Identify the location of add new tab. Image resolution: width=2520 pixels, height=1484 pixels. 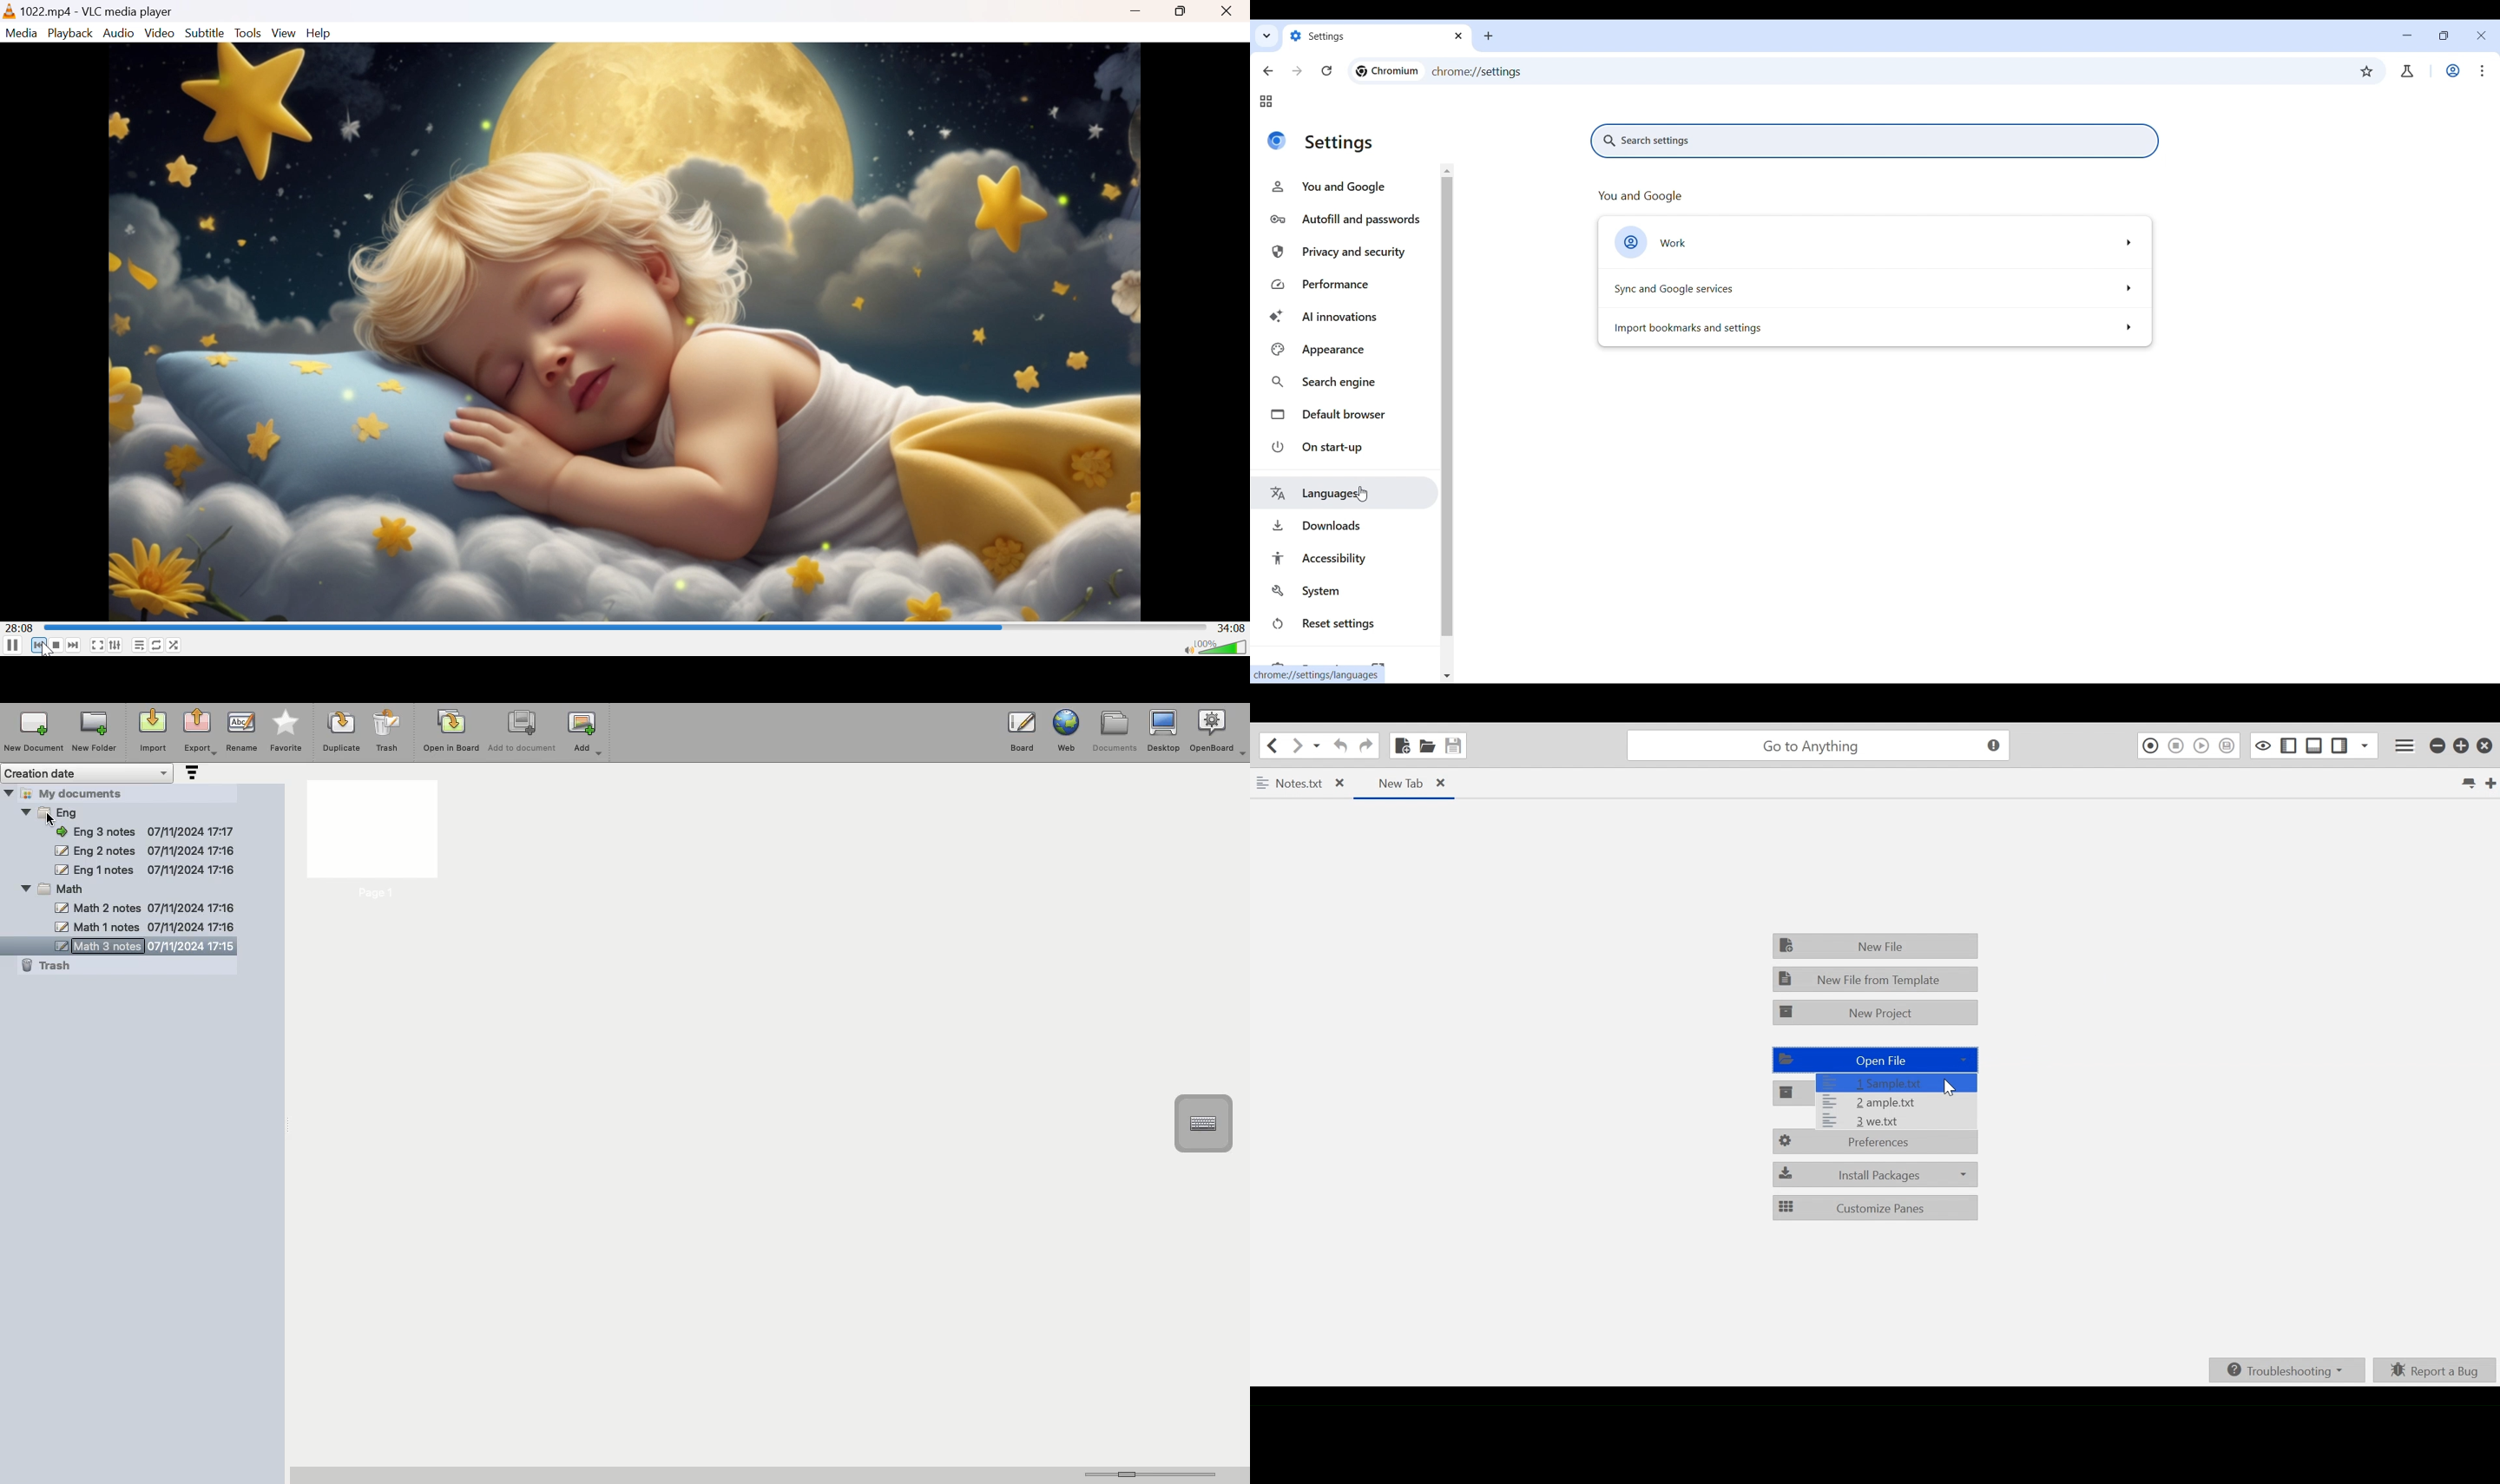
(1493, 37).